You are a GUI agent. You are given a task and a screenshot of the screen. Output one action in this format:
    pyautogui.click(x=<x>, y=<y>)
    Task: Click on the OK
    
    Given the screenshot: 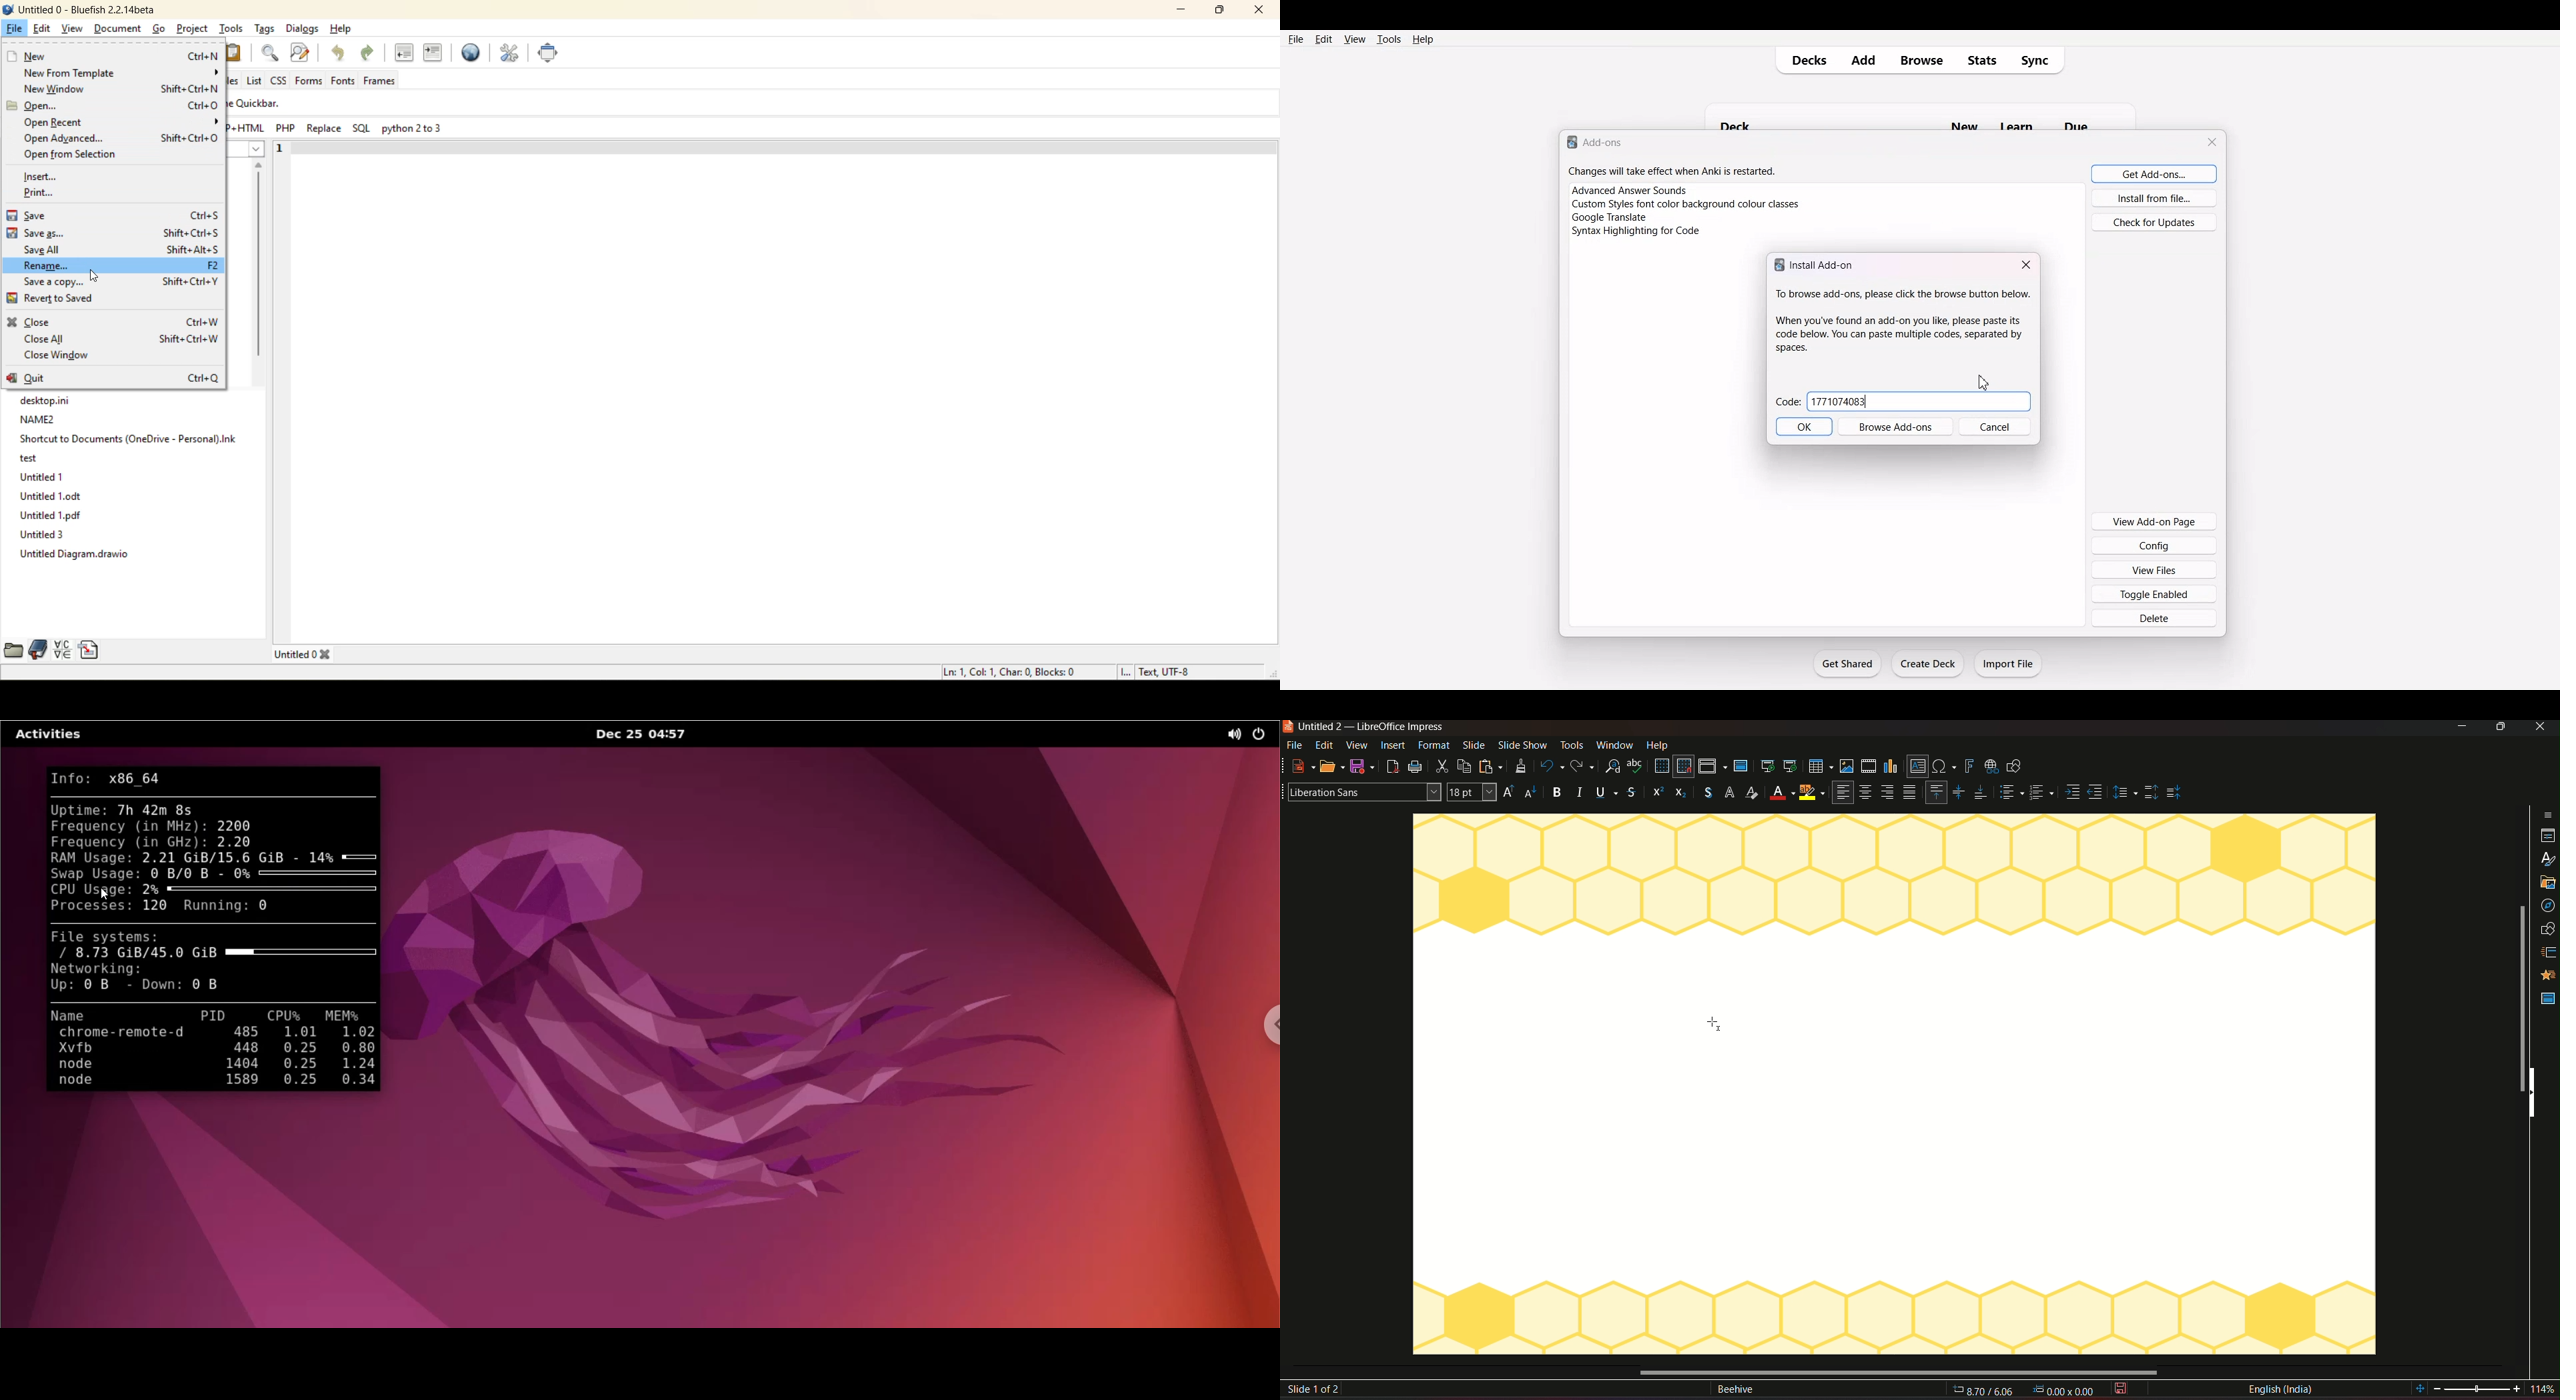 What is the action you would take?
    pyautogui.click(x=1803, y=428)
    